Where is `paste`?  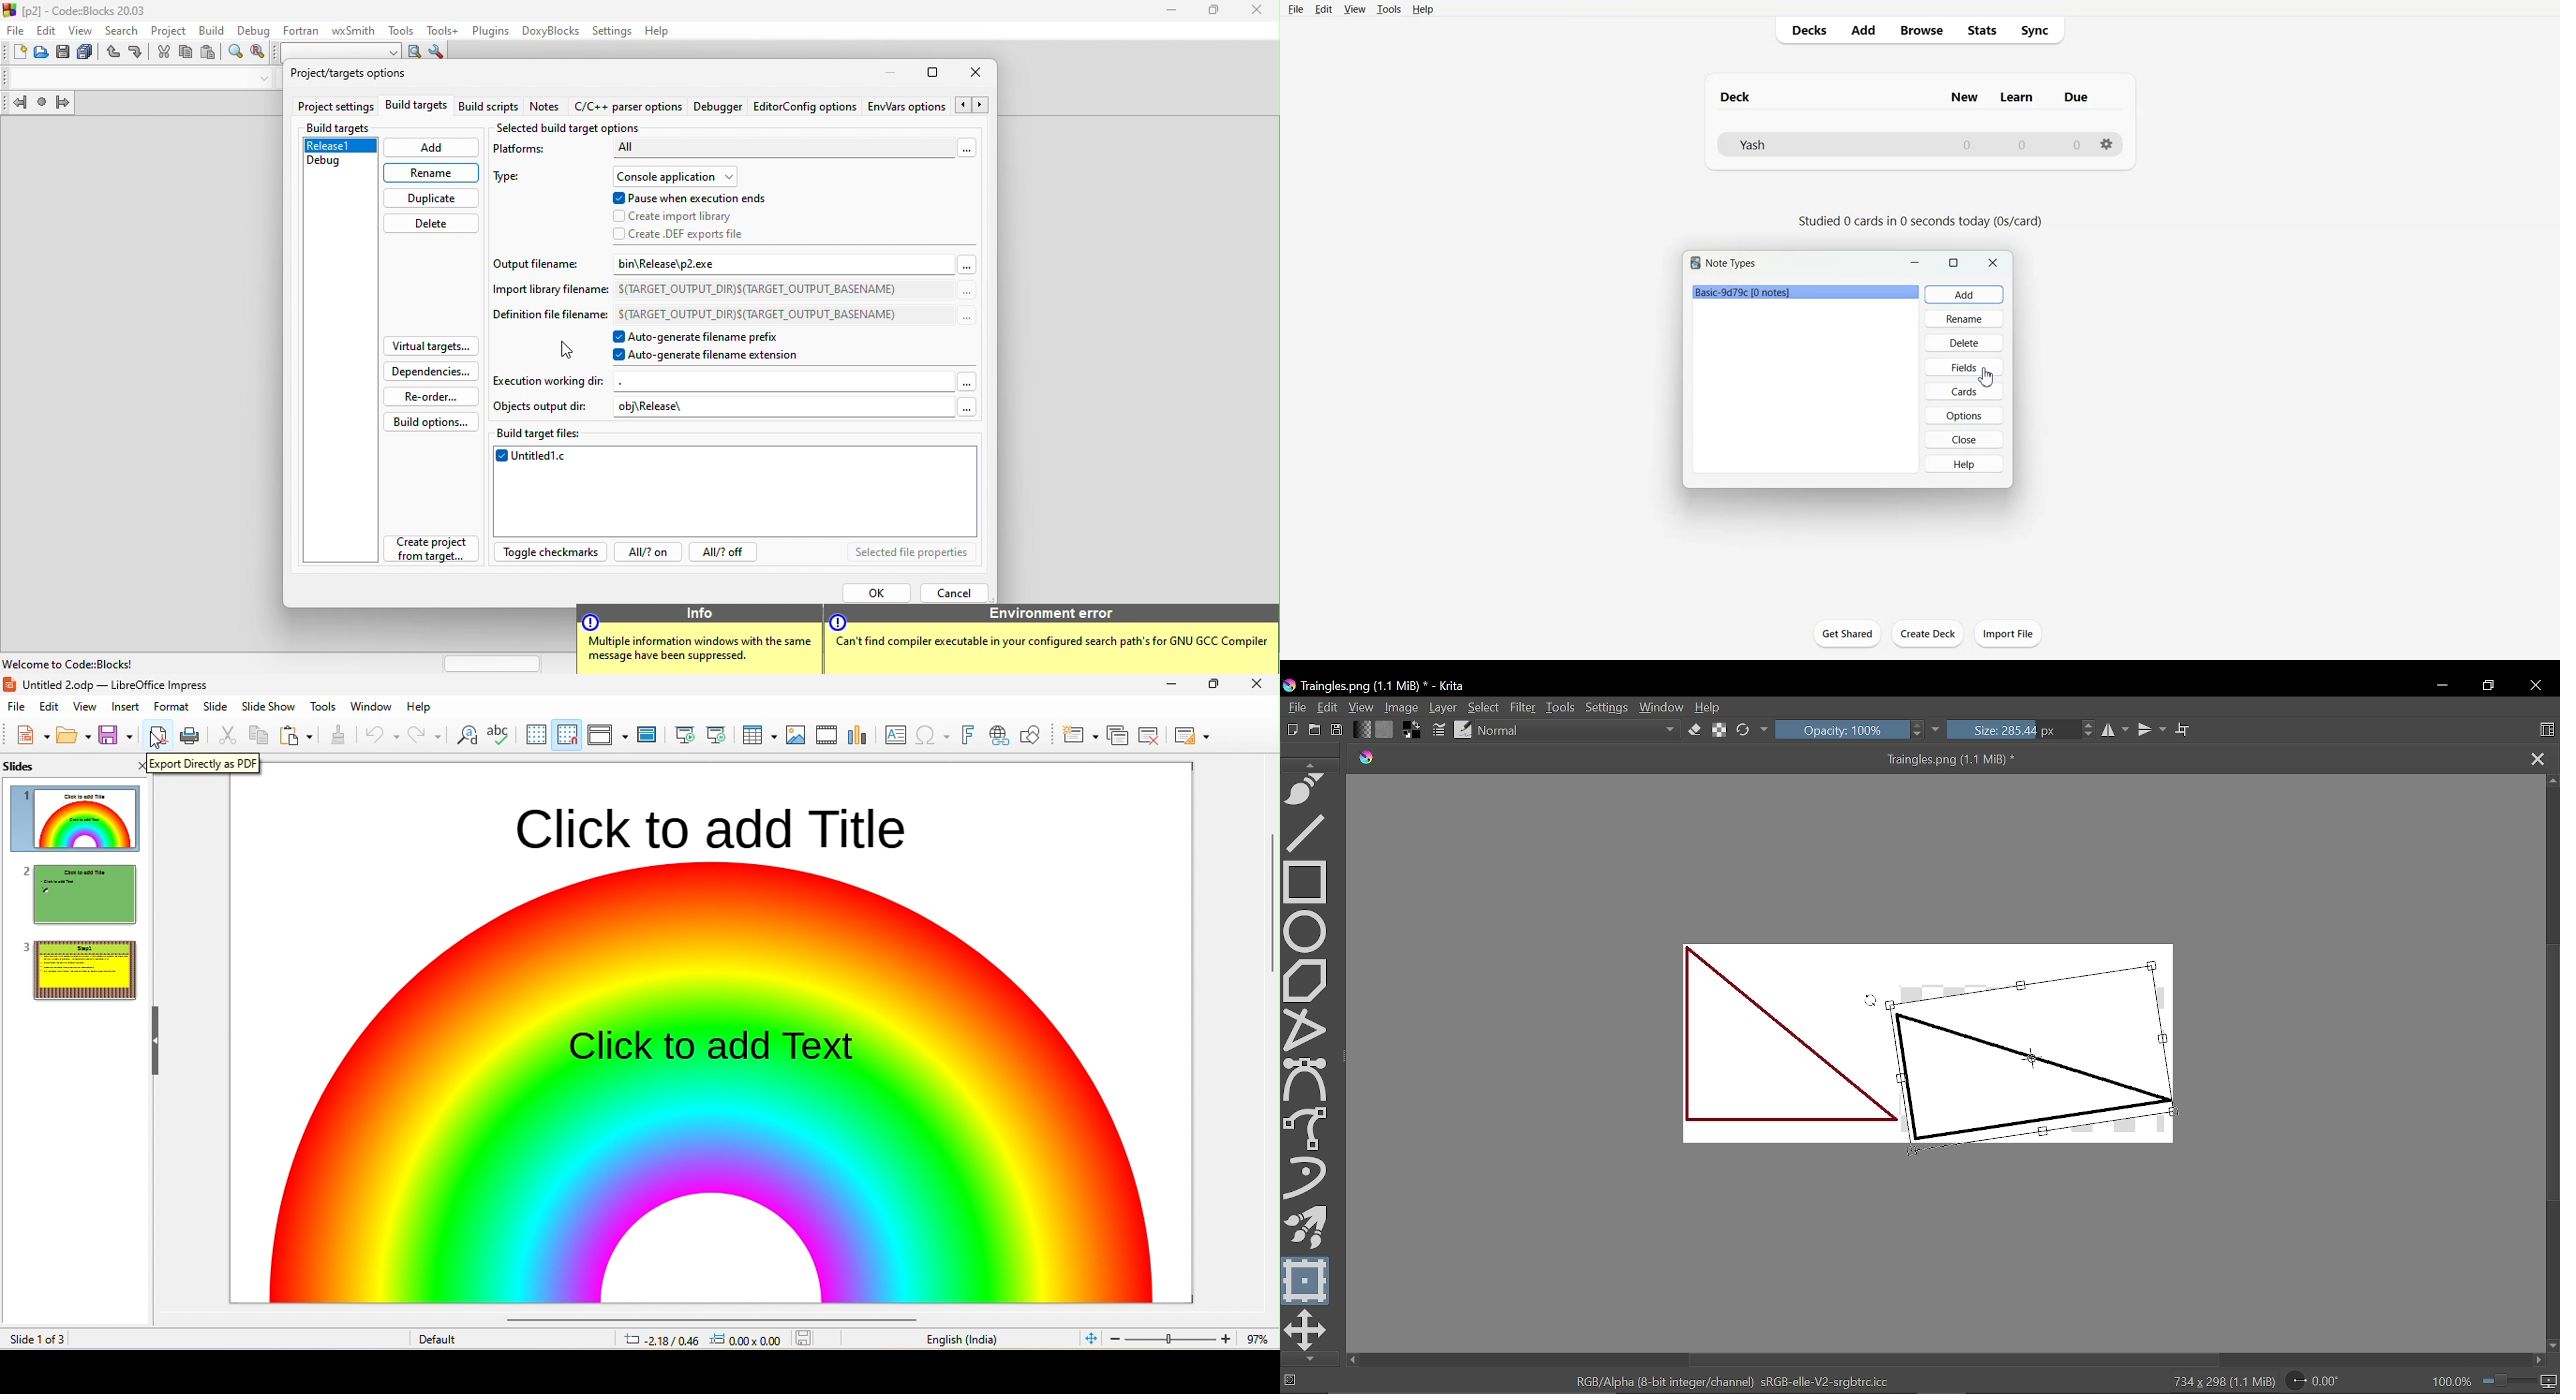
paste is located at coordinates (208, 53).